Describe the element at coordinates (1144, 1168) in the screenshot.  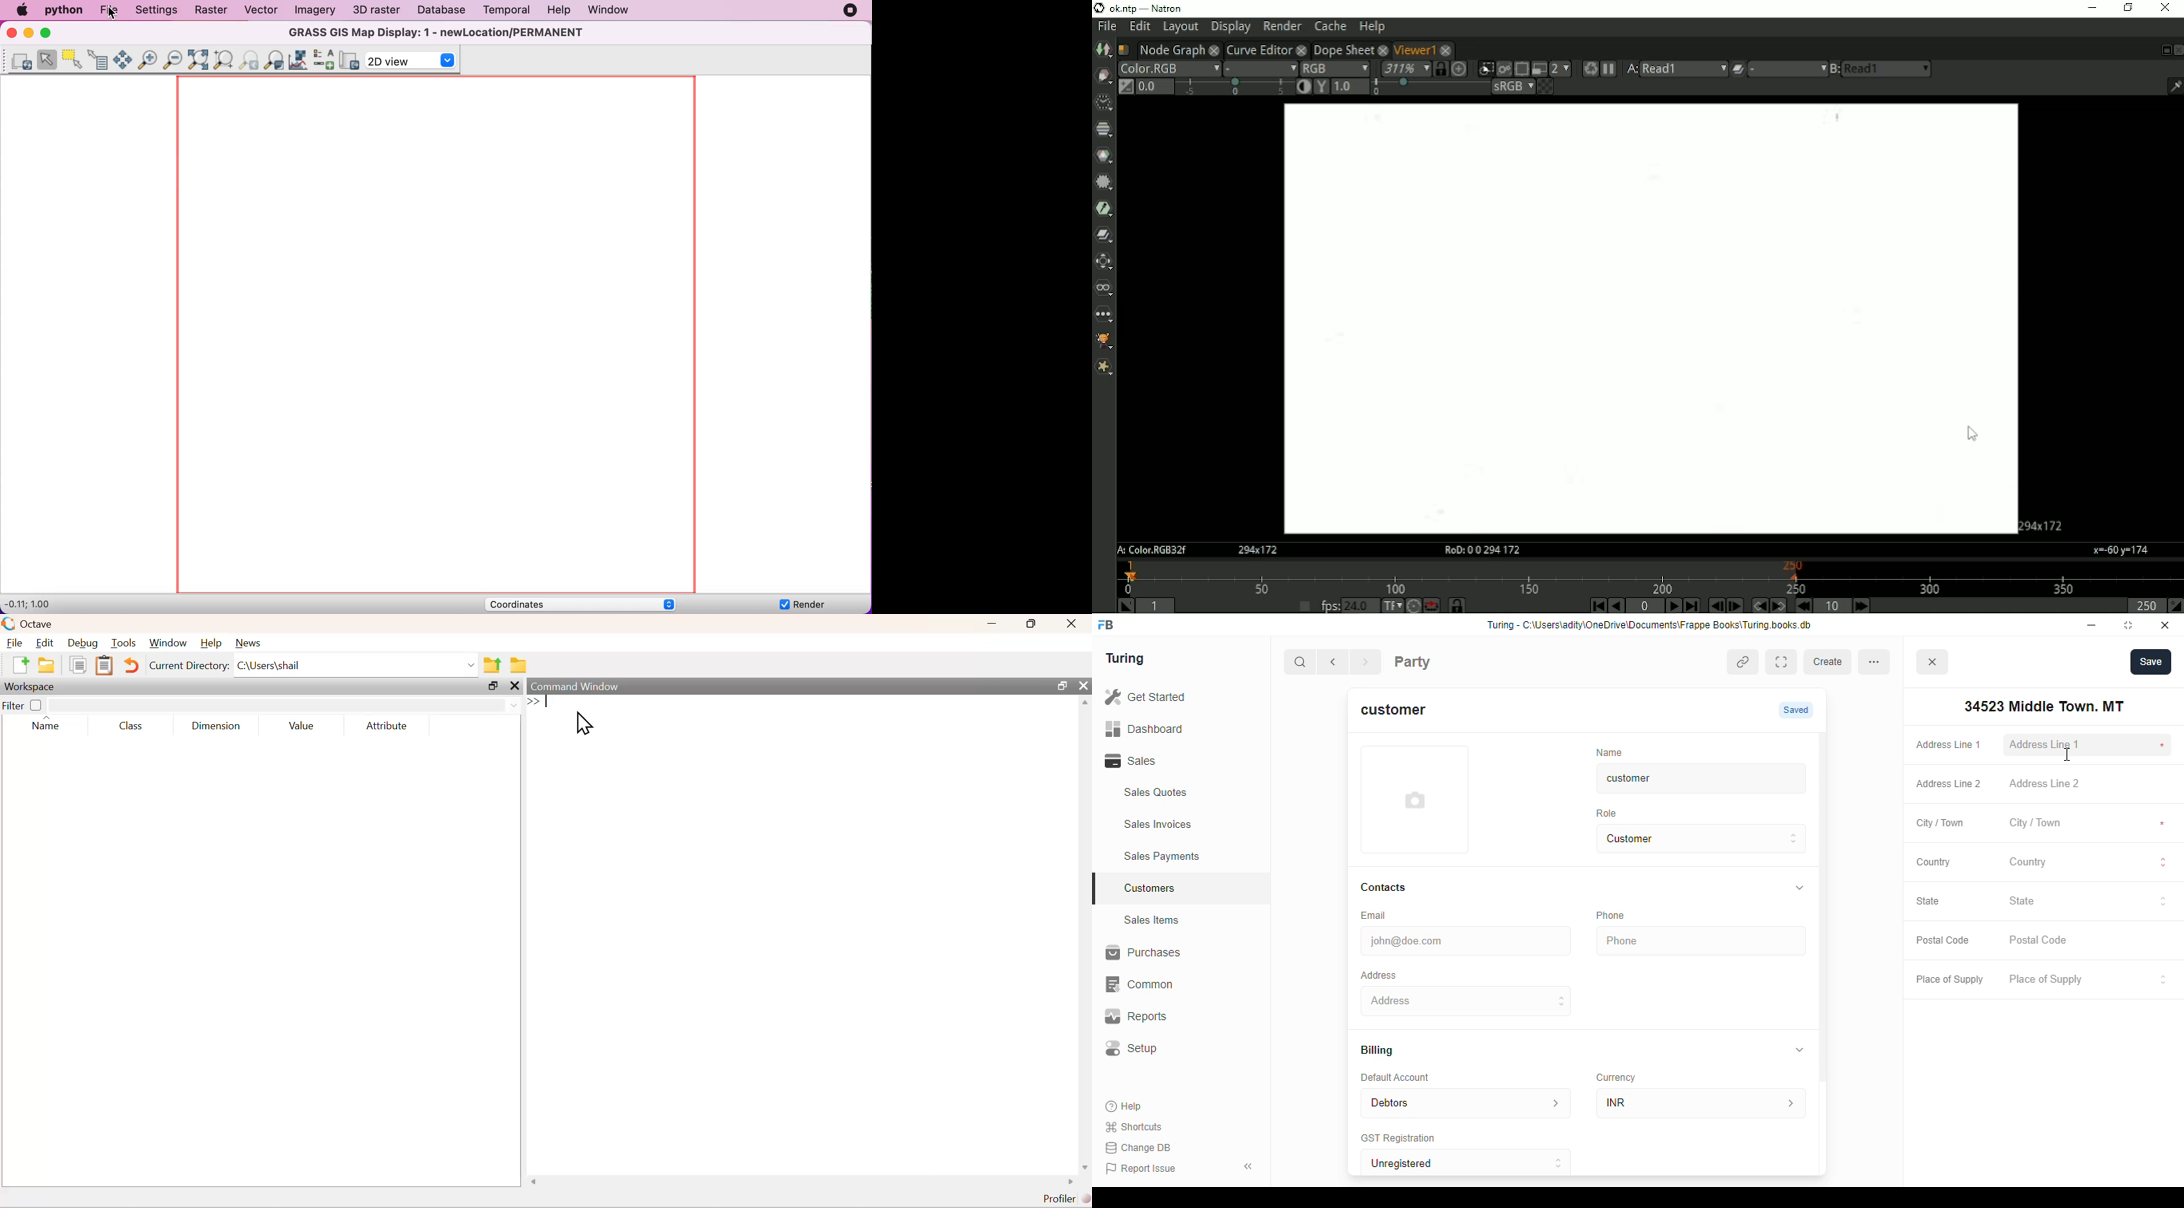
I see `Report Issue` at that location.